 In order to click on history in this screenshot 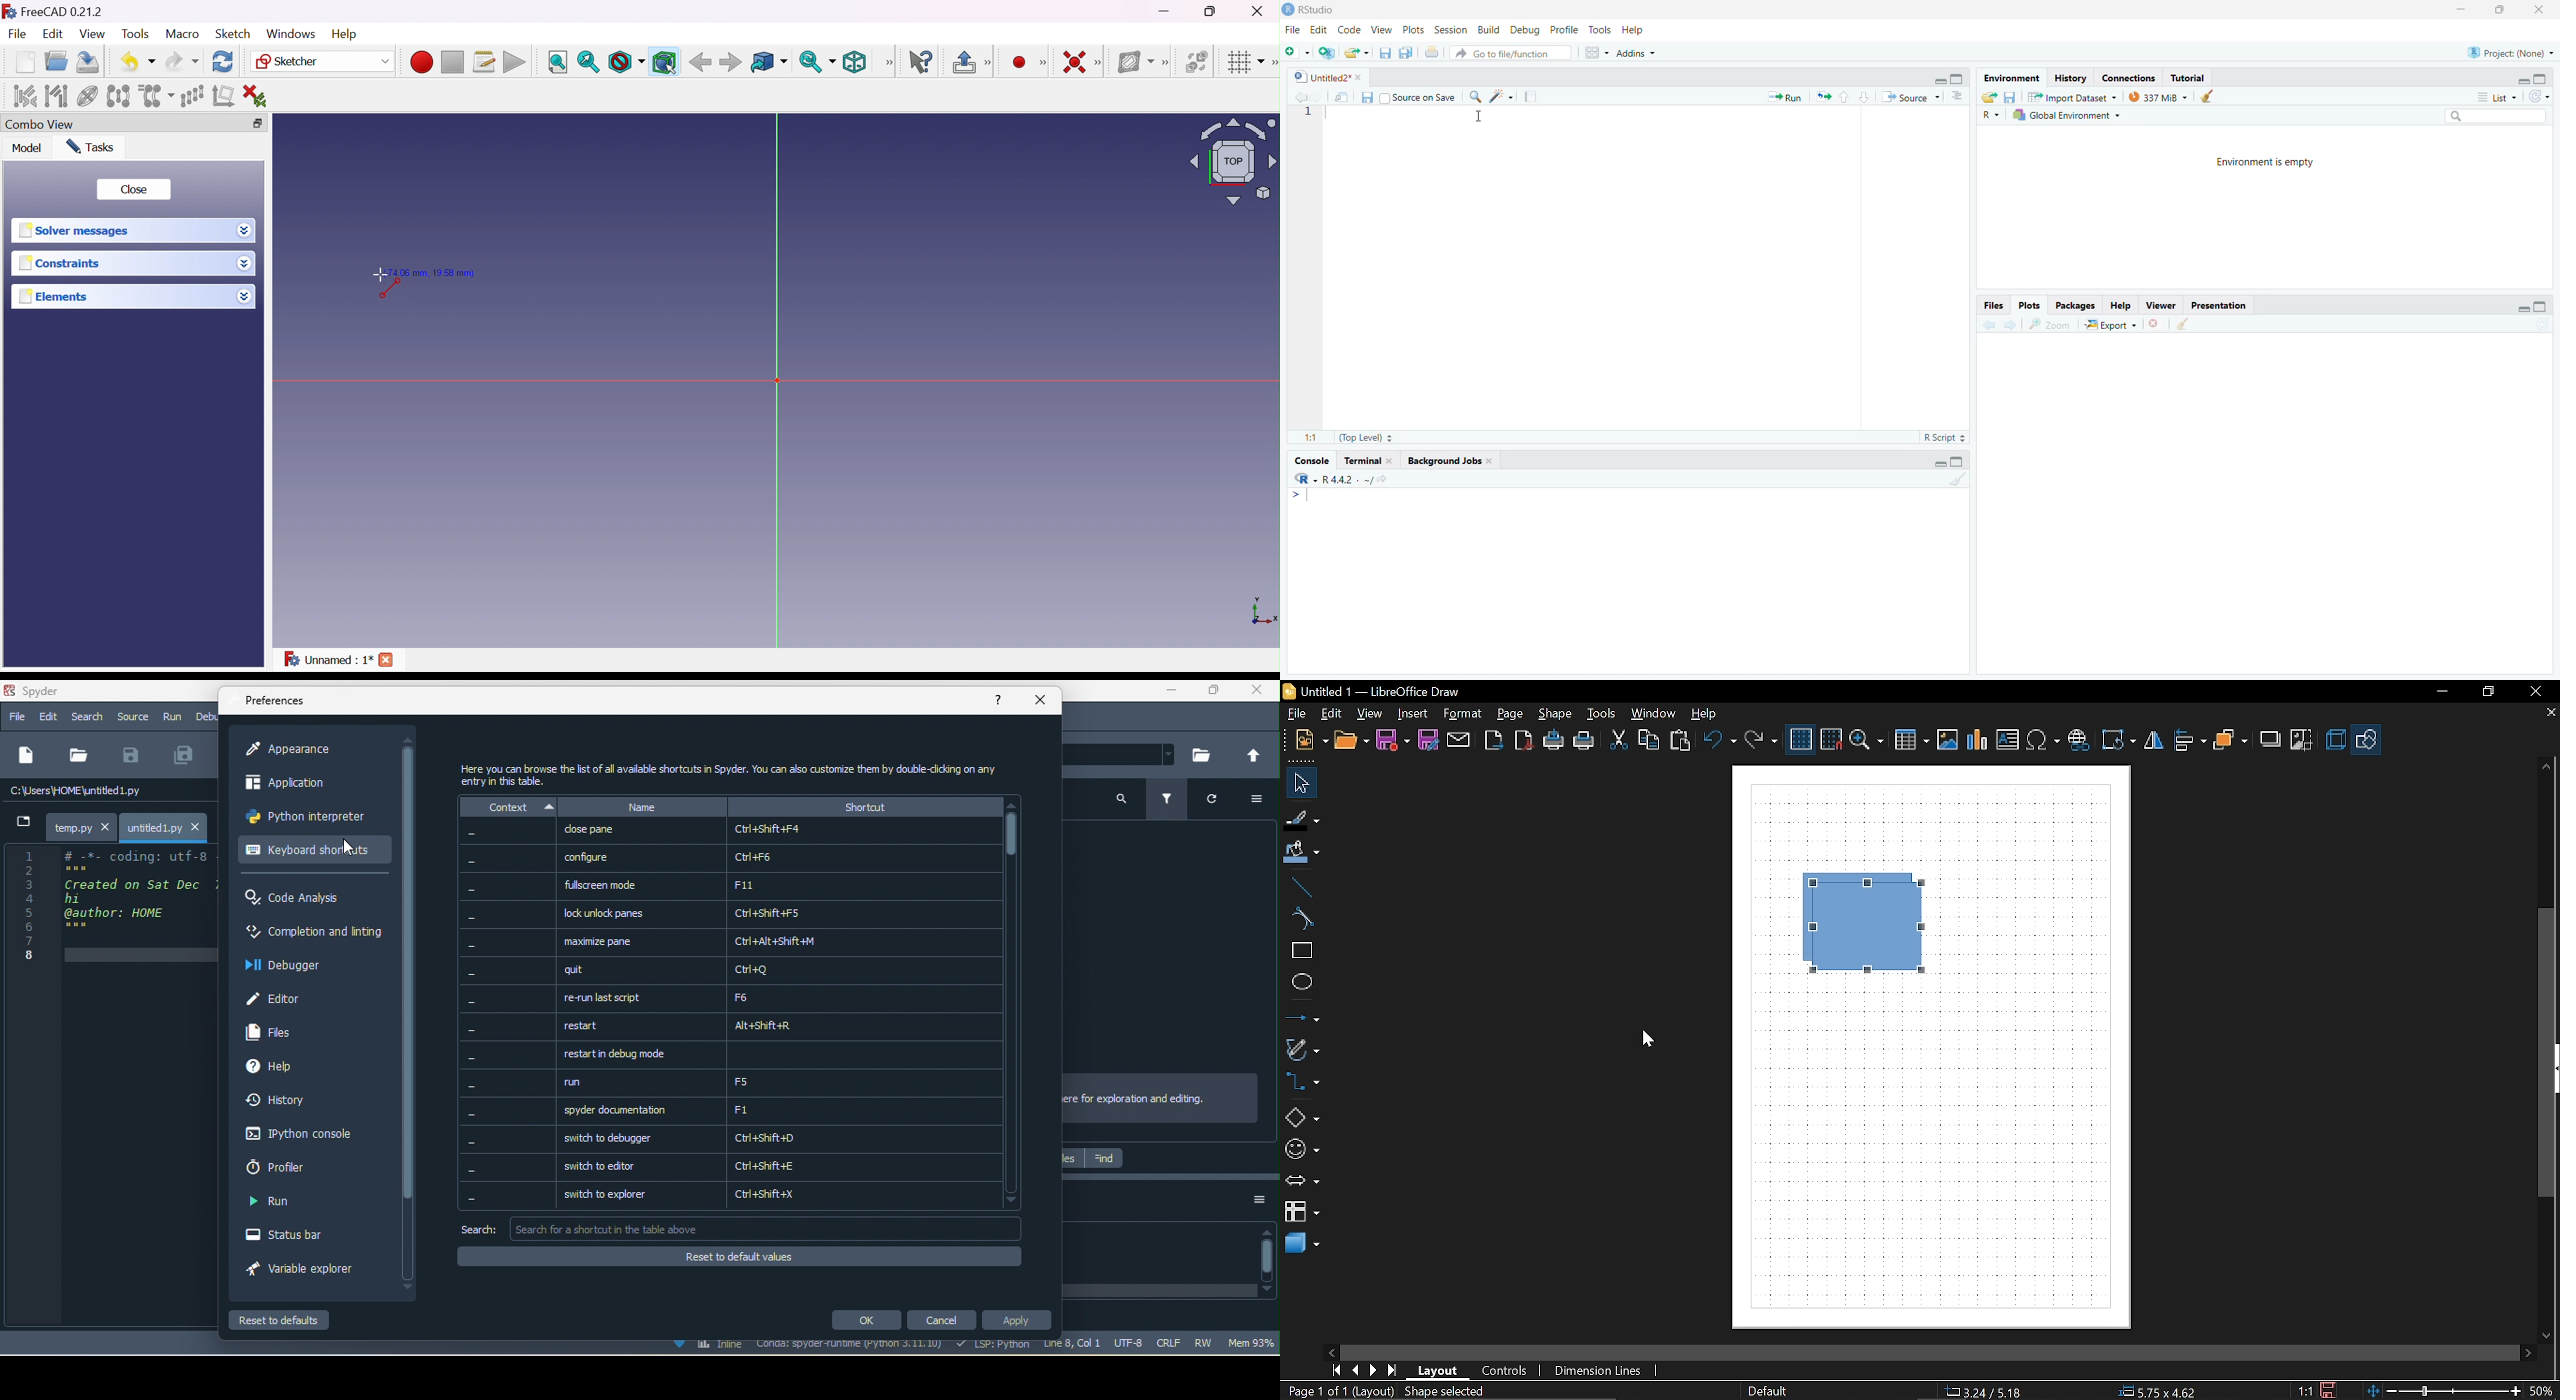, I will do `click(282, 1103)`.